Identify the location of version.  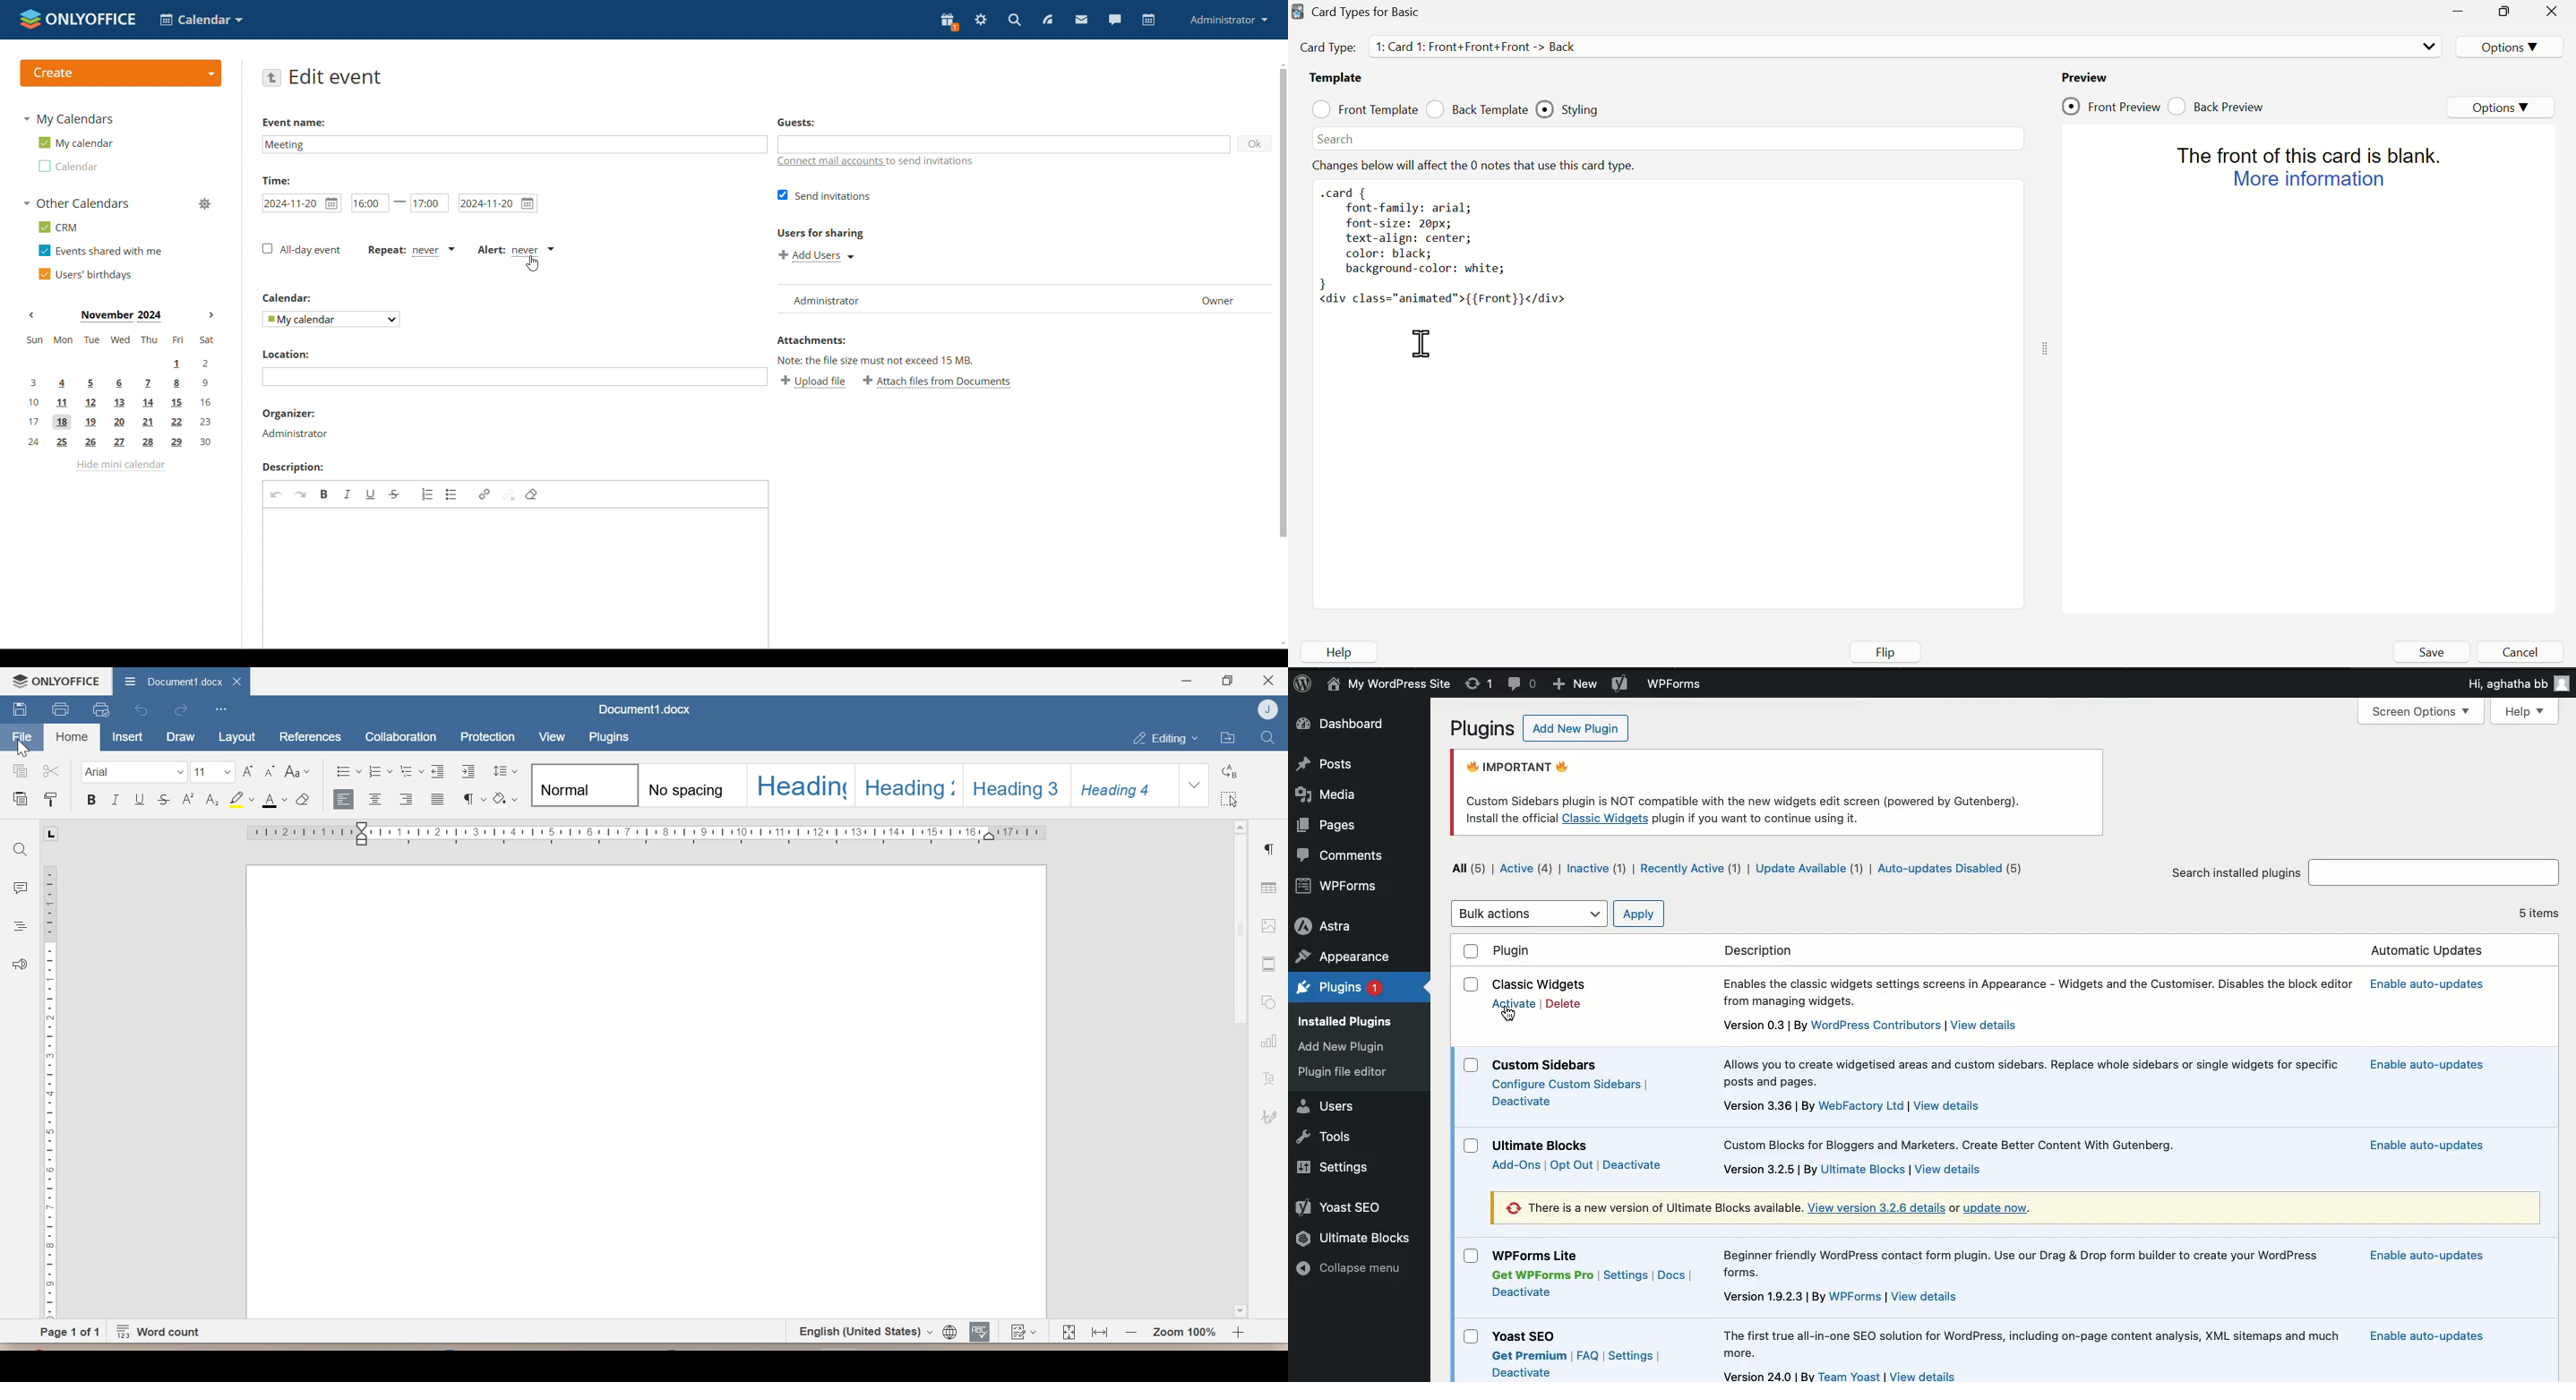
(1771, 1170).